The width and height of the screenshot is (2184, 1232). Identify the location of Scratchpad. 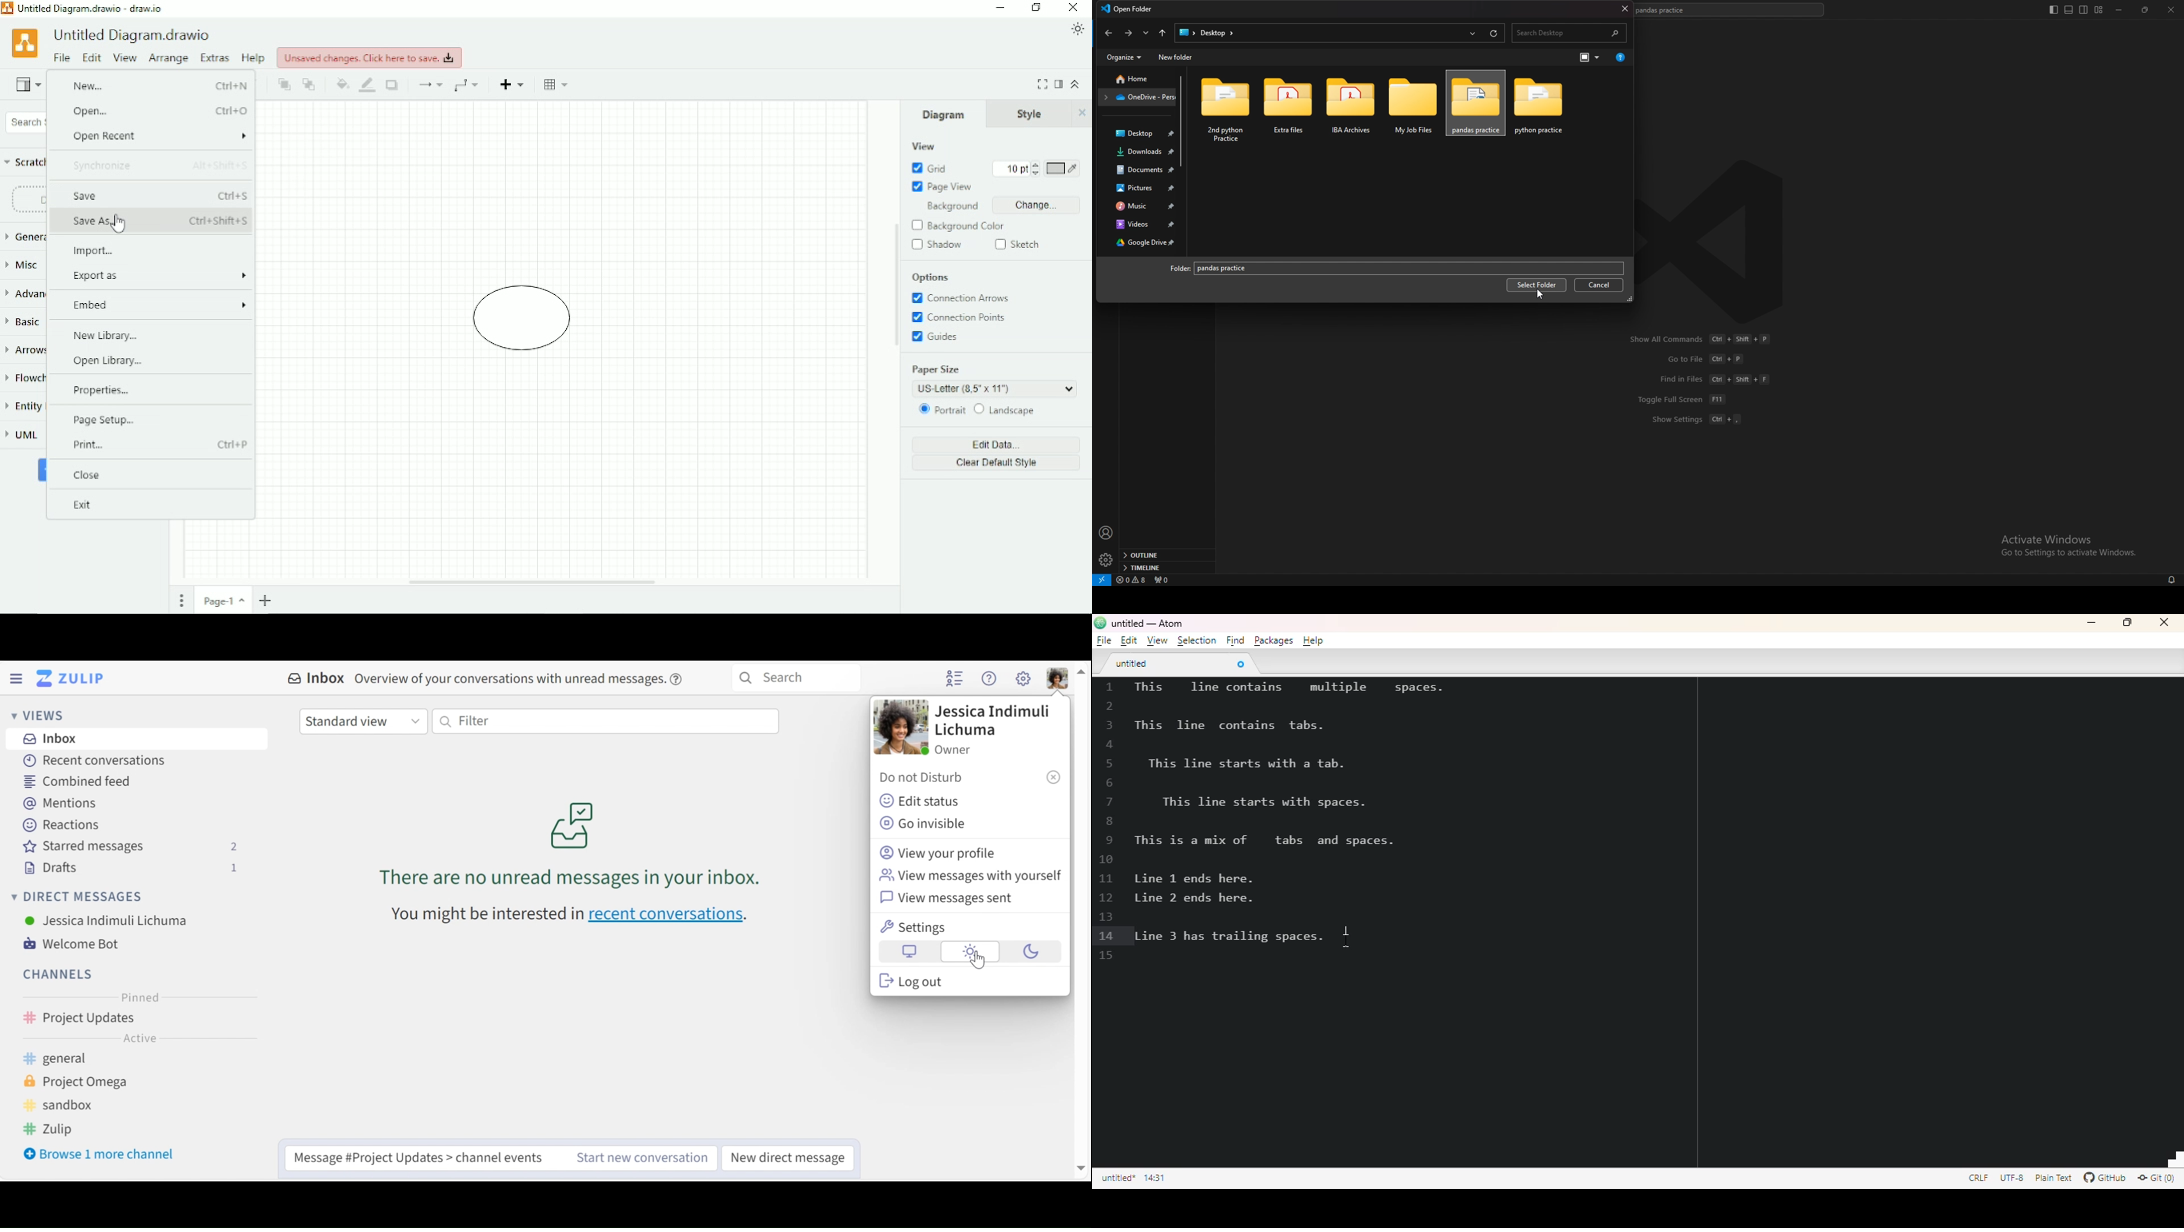
(24, 163).